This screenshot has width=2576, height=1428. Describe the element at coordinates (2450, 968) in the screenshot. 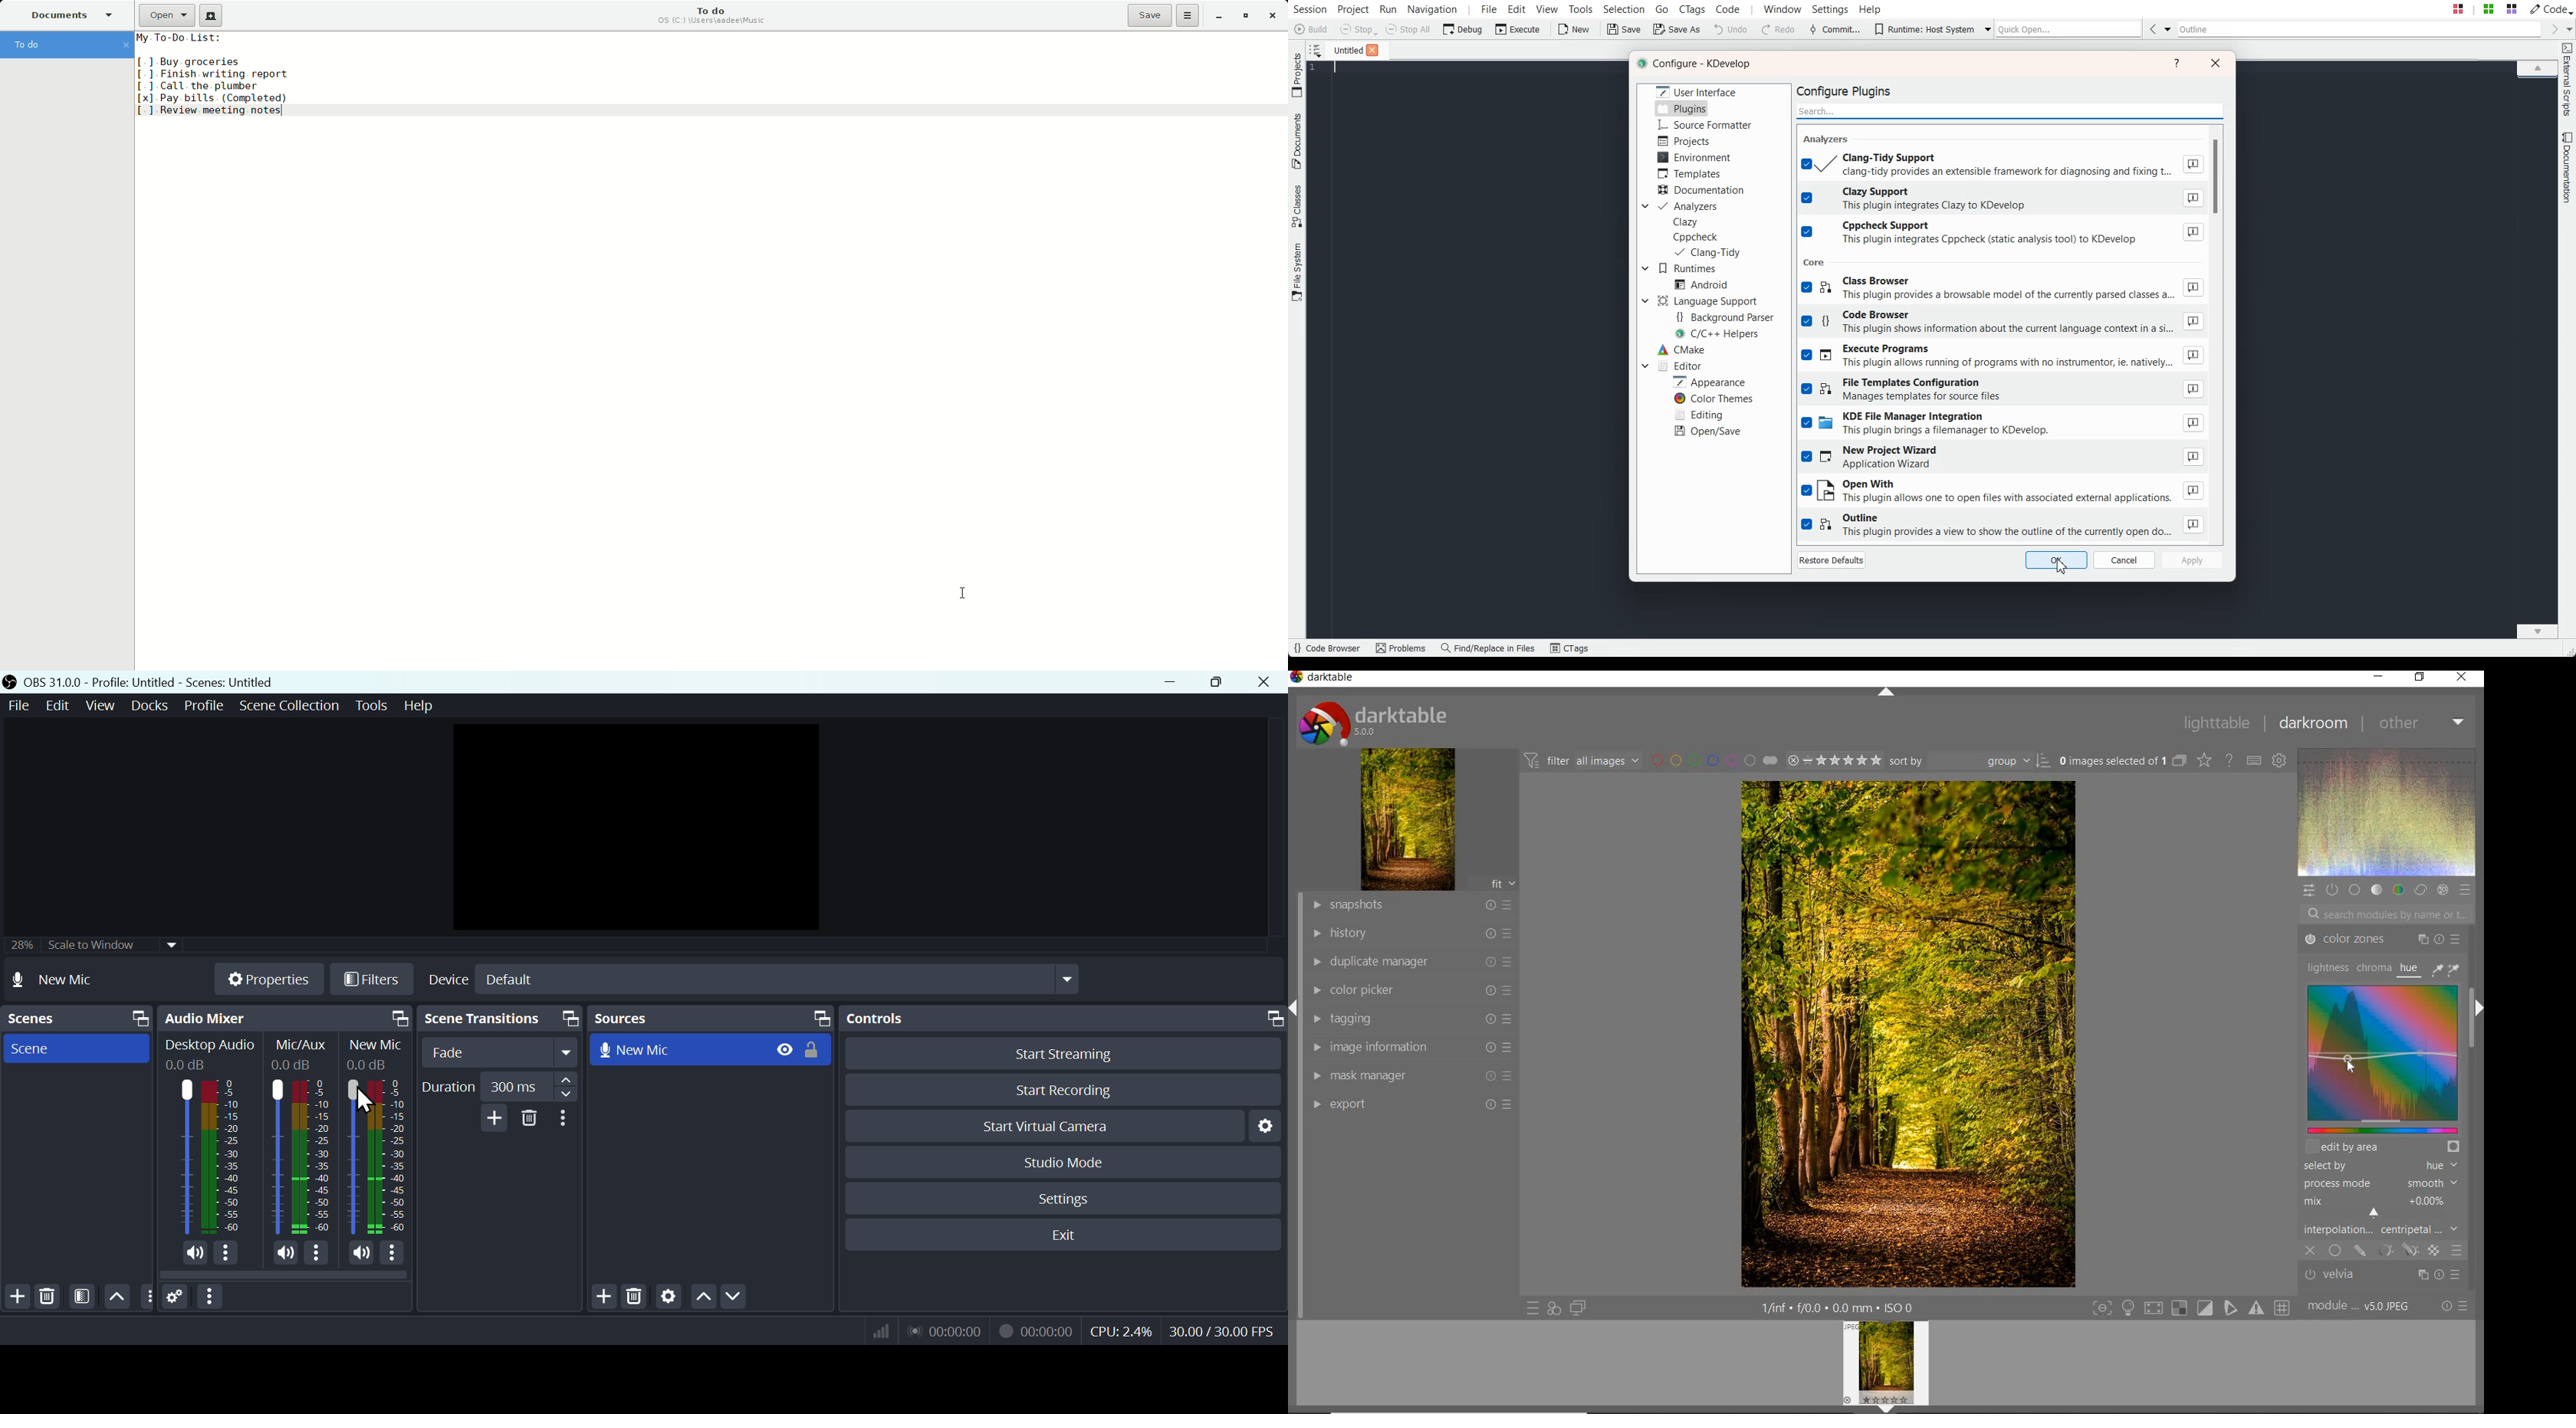

I see `color picker tools` at that location.